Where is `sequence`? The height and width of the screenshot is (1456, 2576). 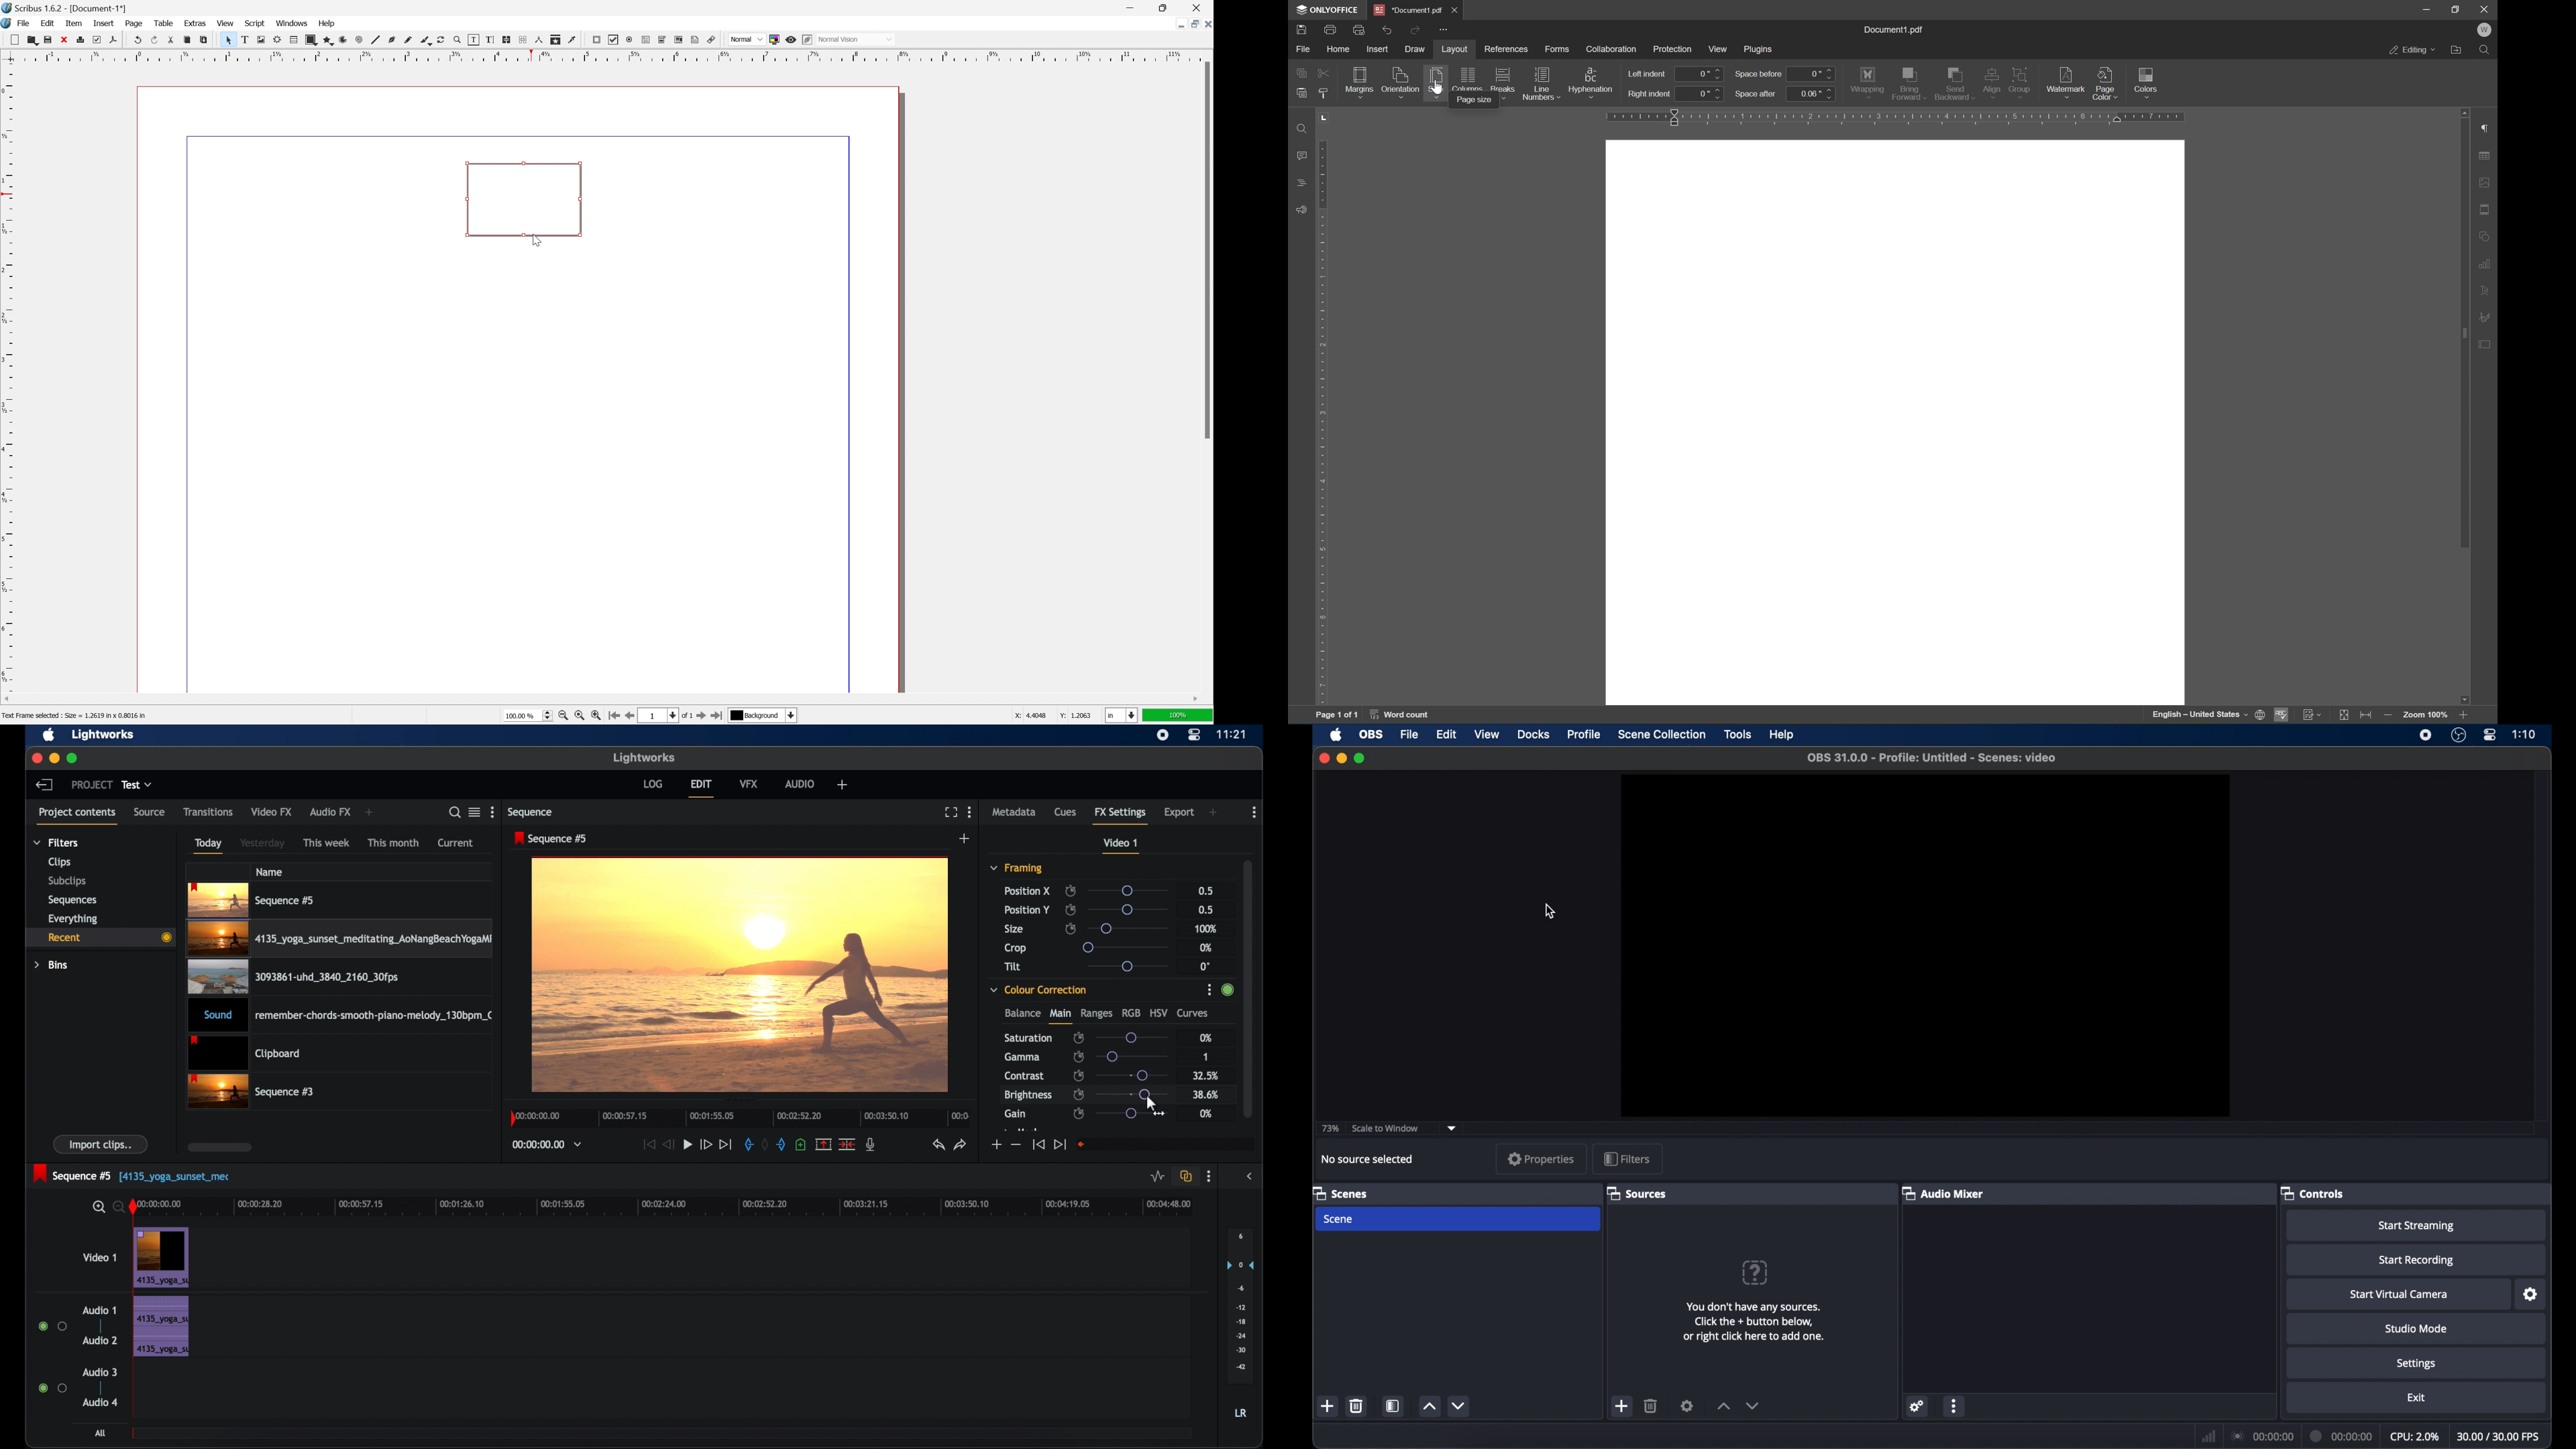
sequence is located at coordinates (551, 839).